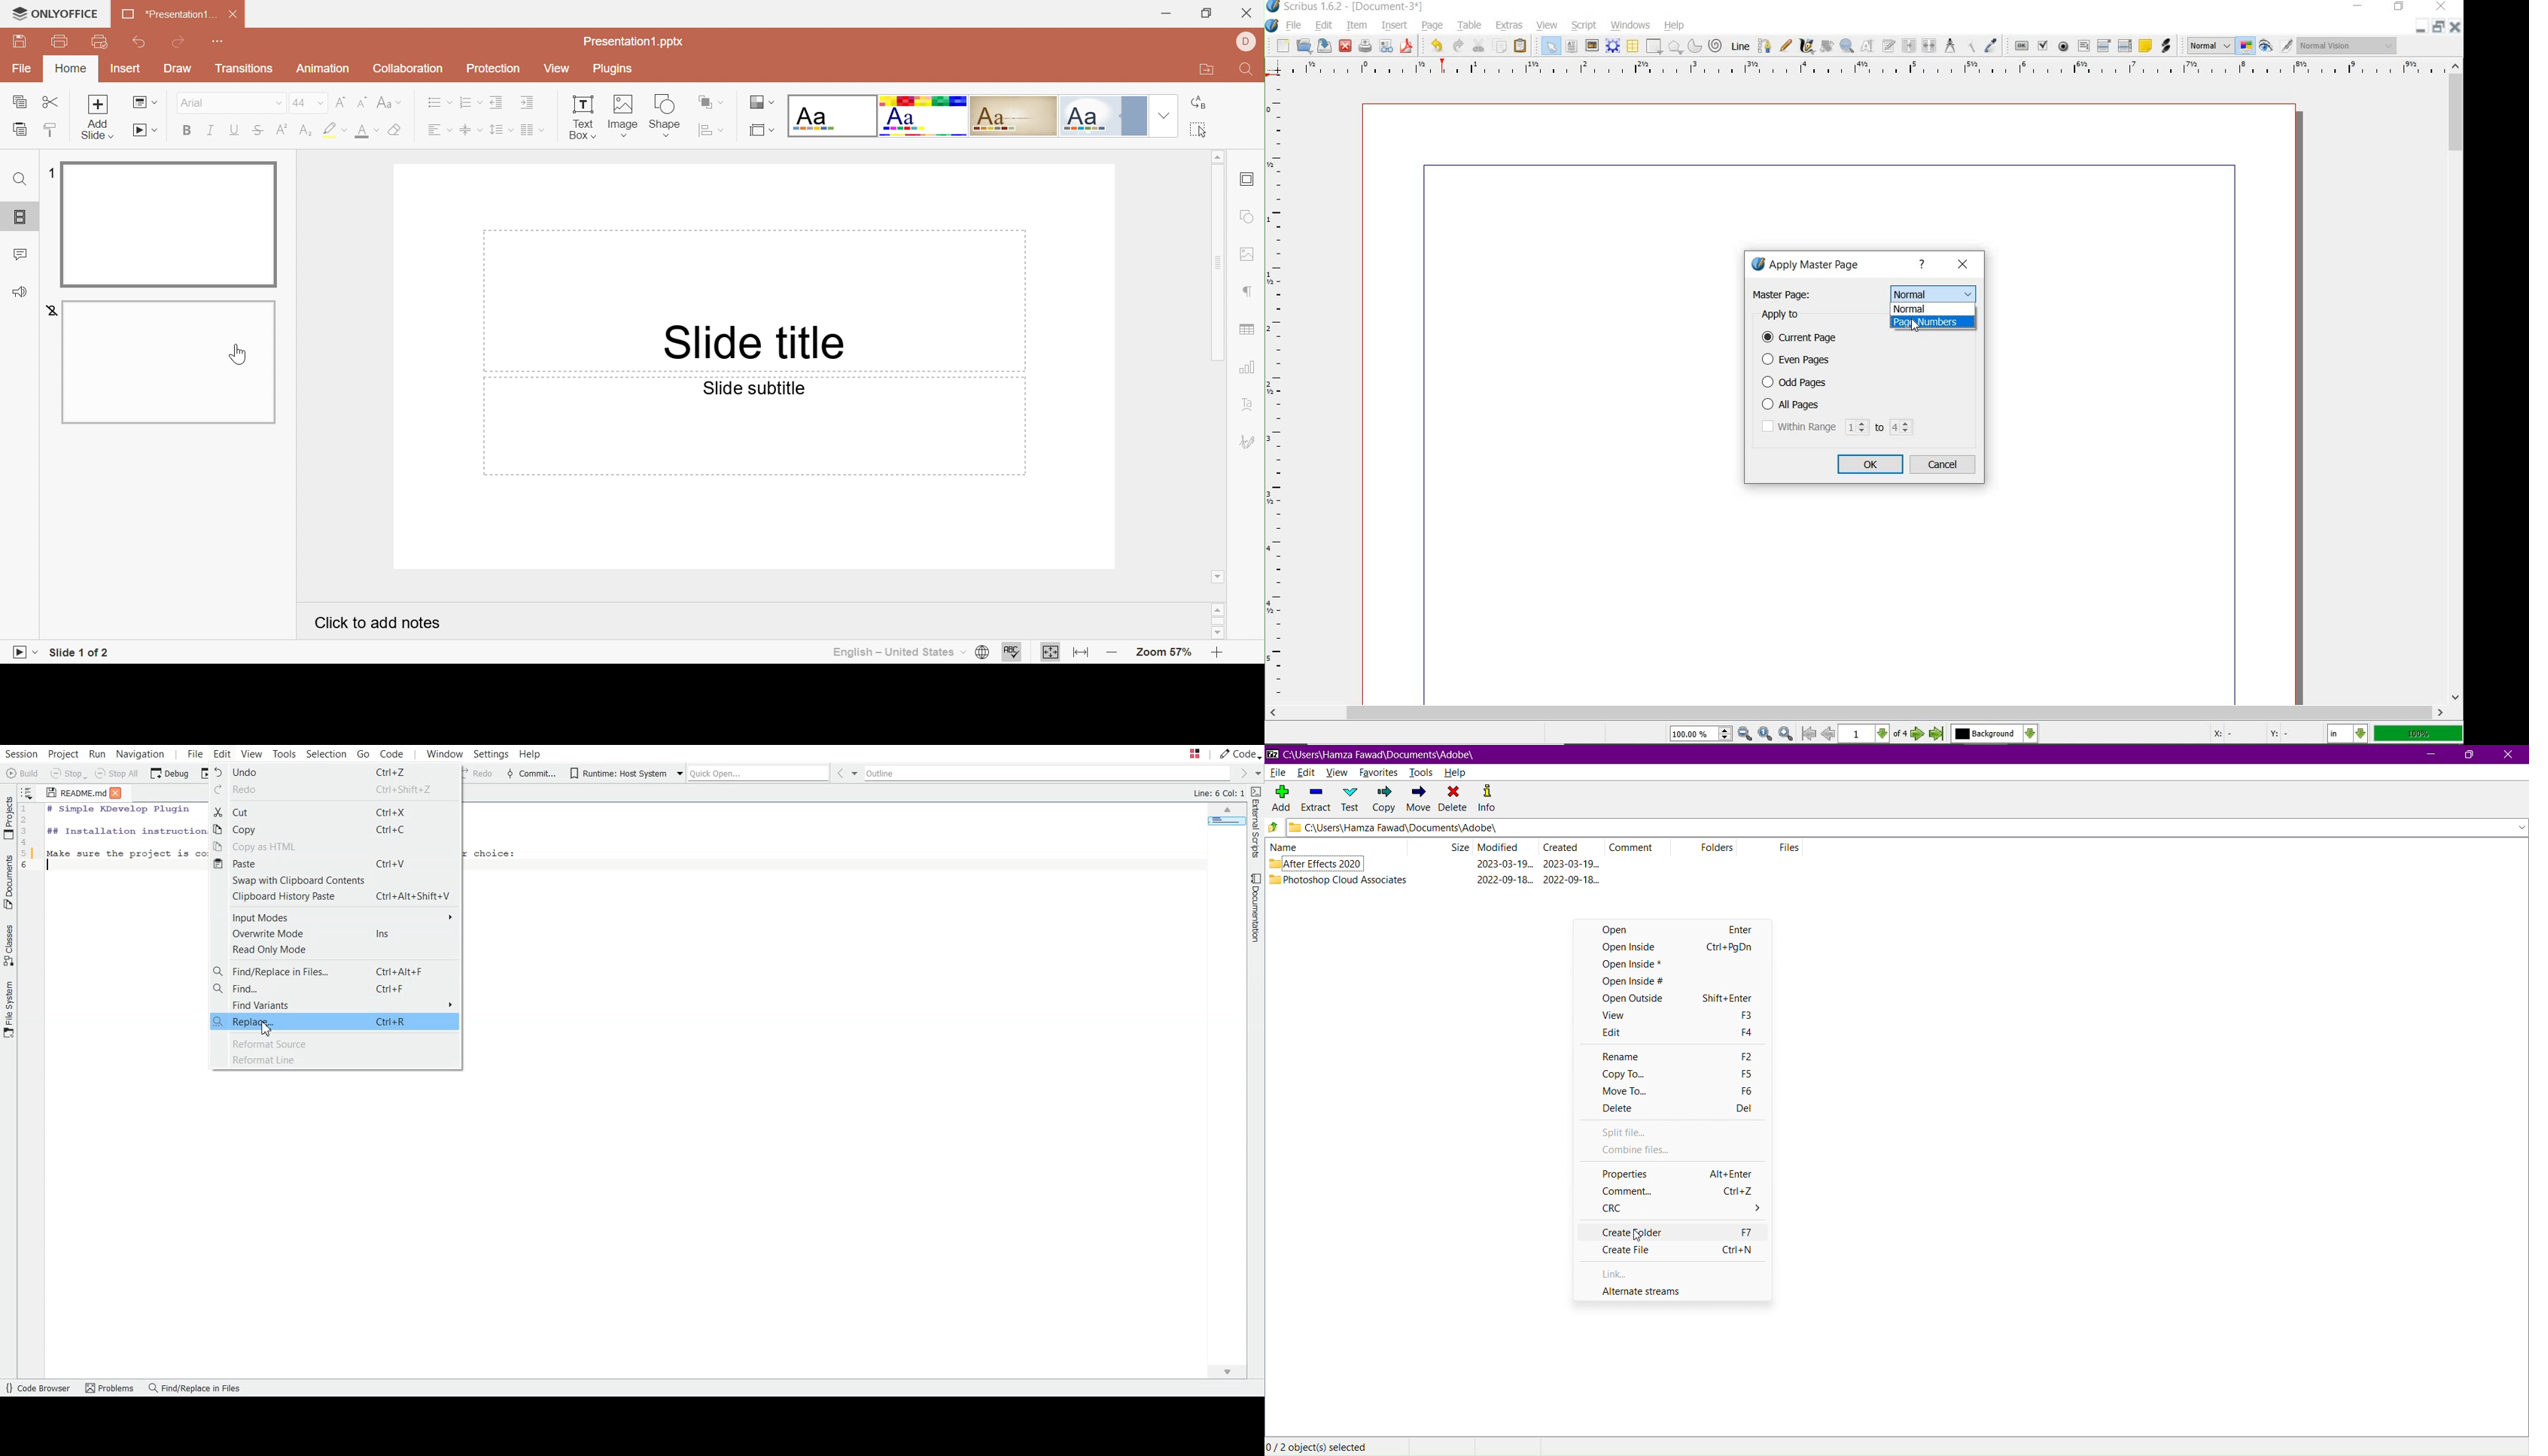 Image resolution: width=2548 pixels, height=1456 pixels. Describe the element at coordinates (1257, 823) in the screenshot. I see `External Scripts` at that location.